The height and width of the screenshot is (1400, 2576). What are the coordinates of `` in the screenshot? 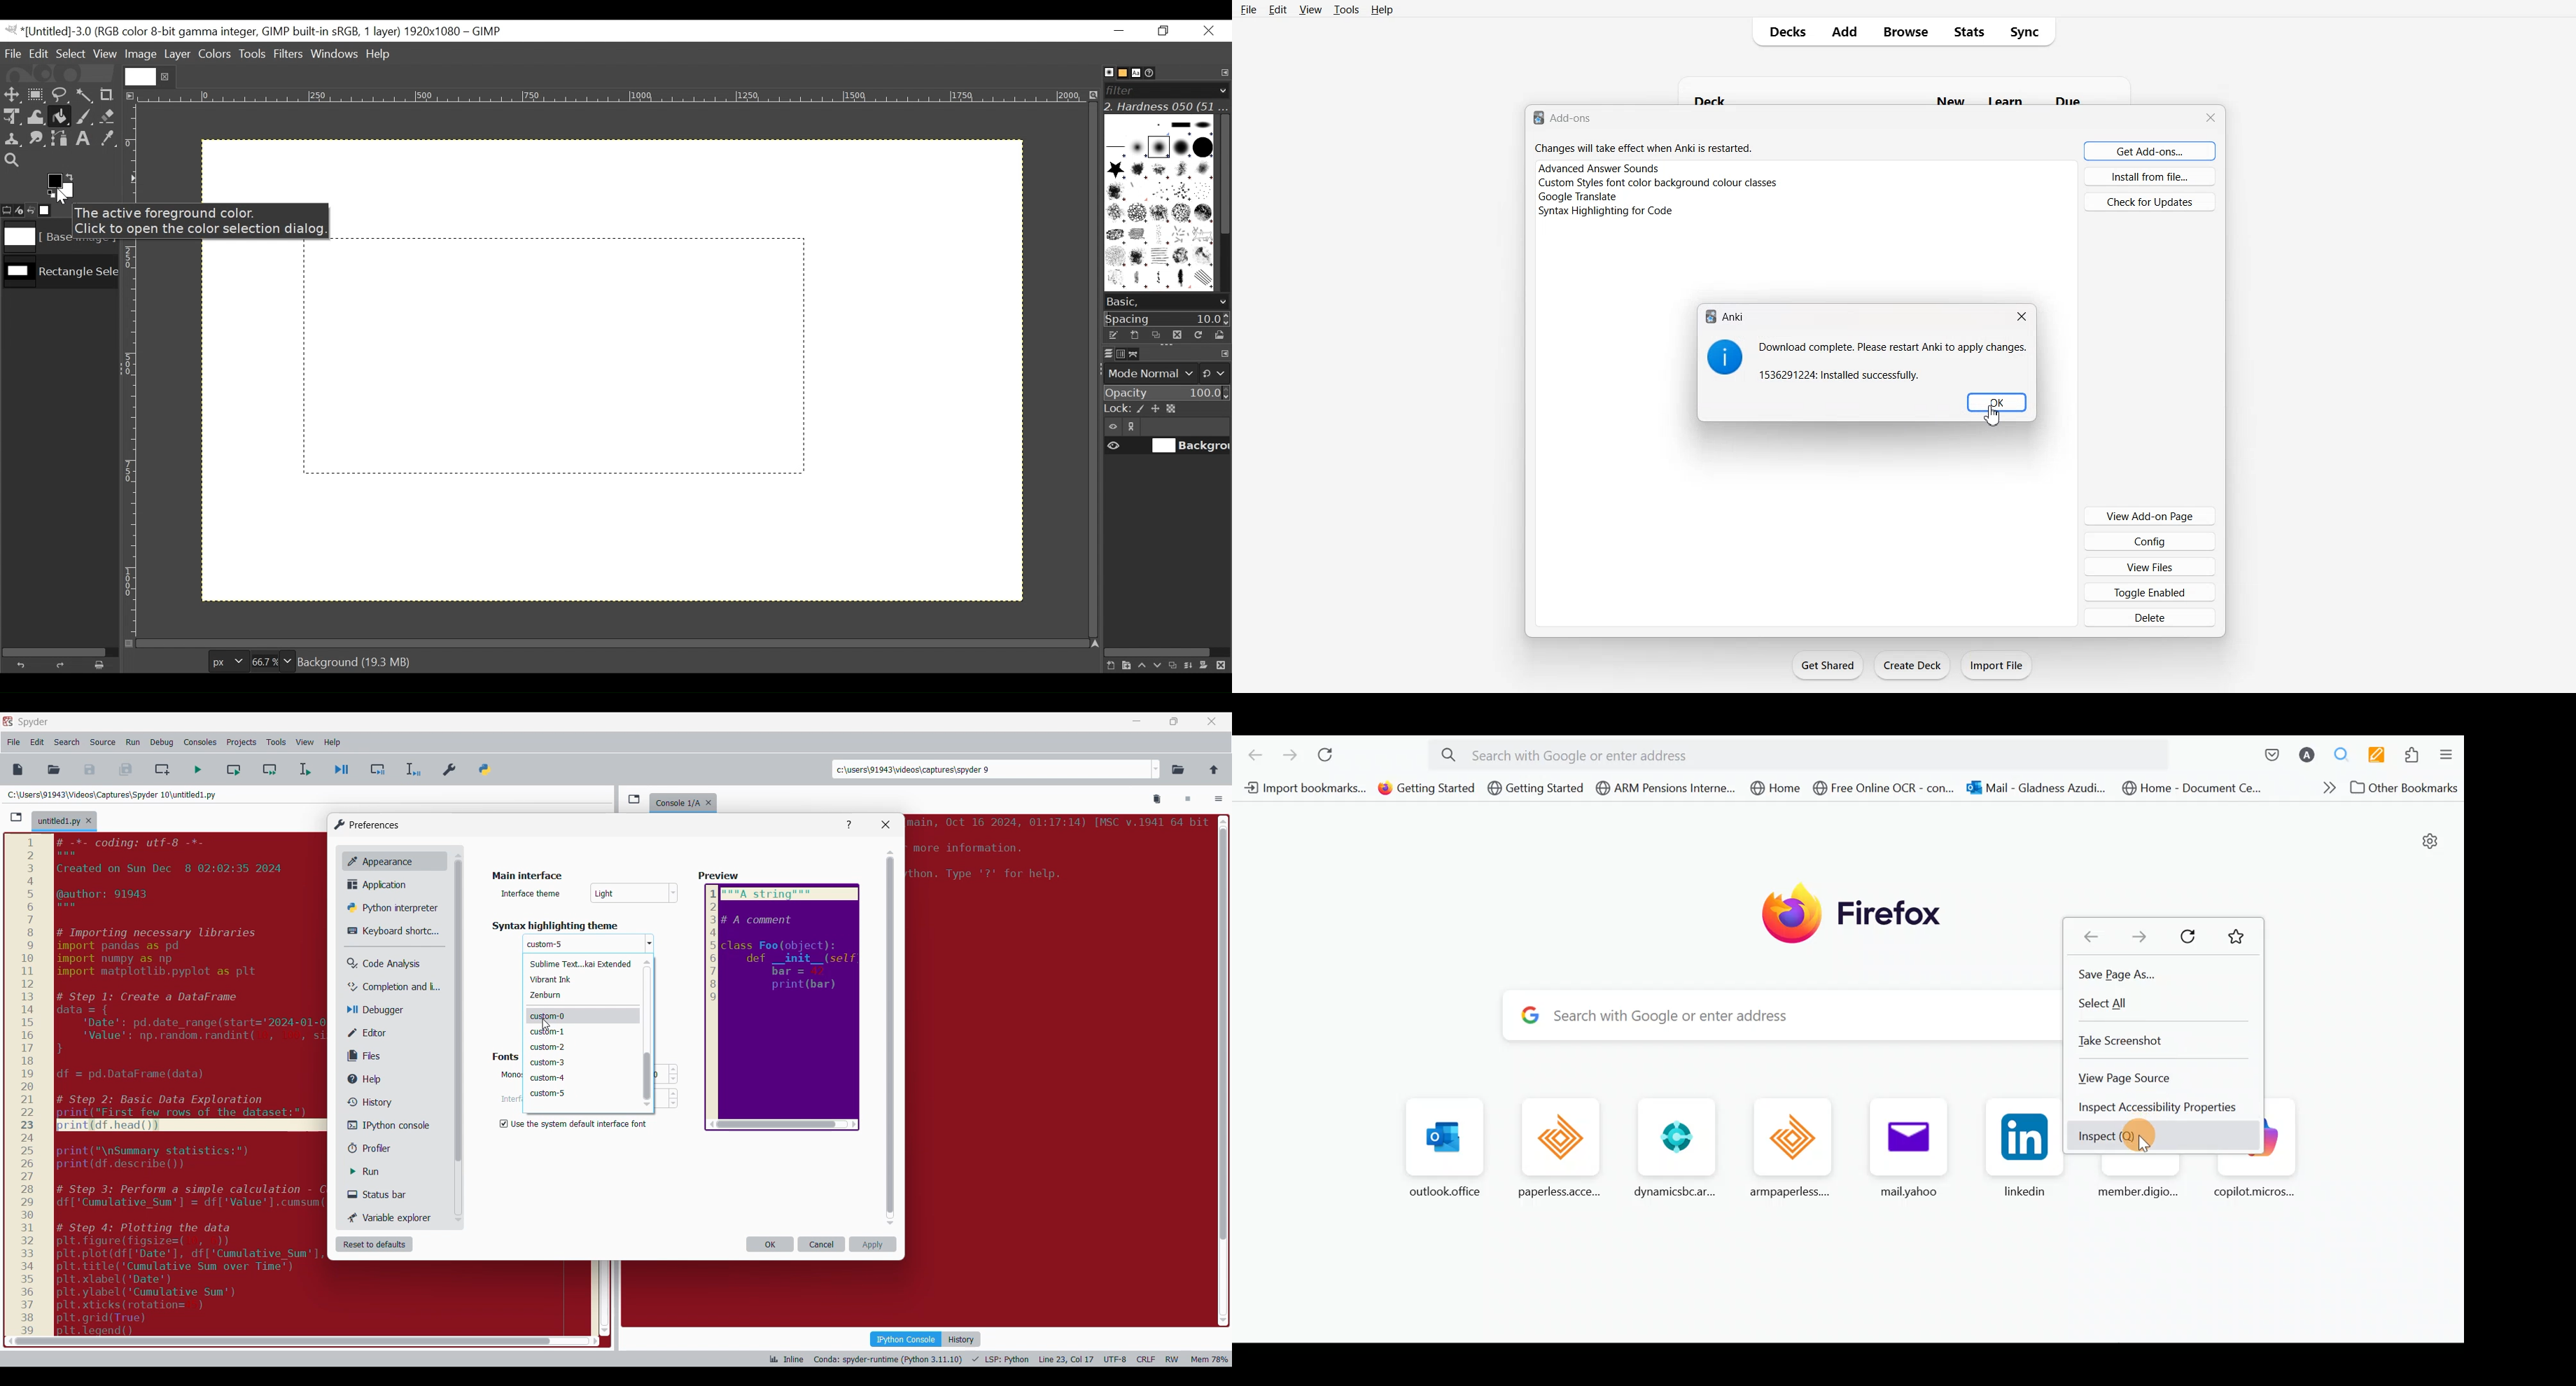 It's located at (720, 877).